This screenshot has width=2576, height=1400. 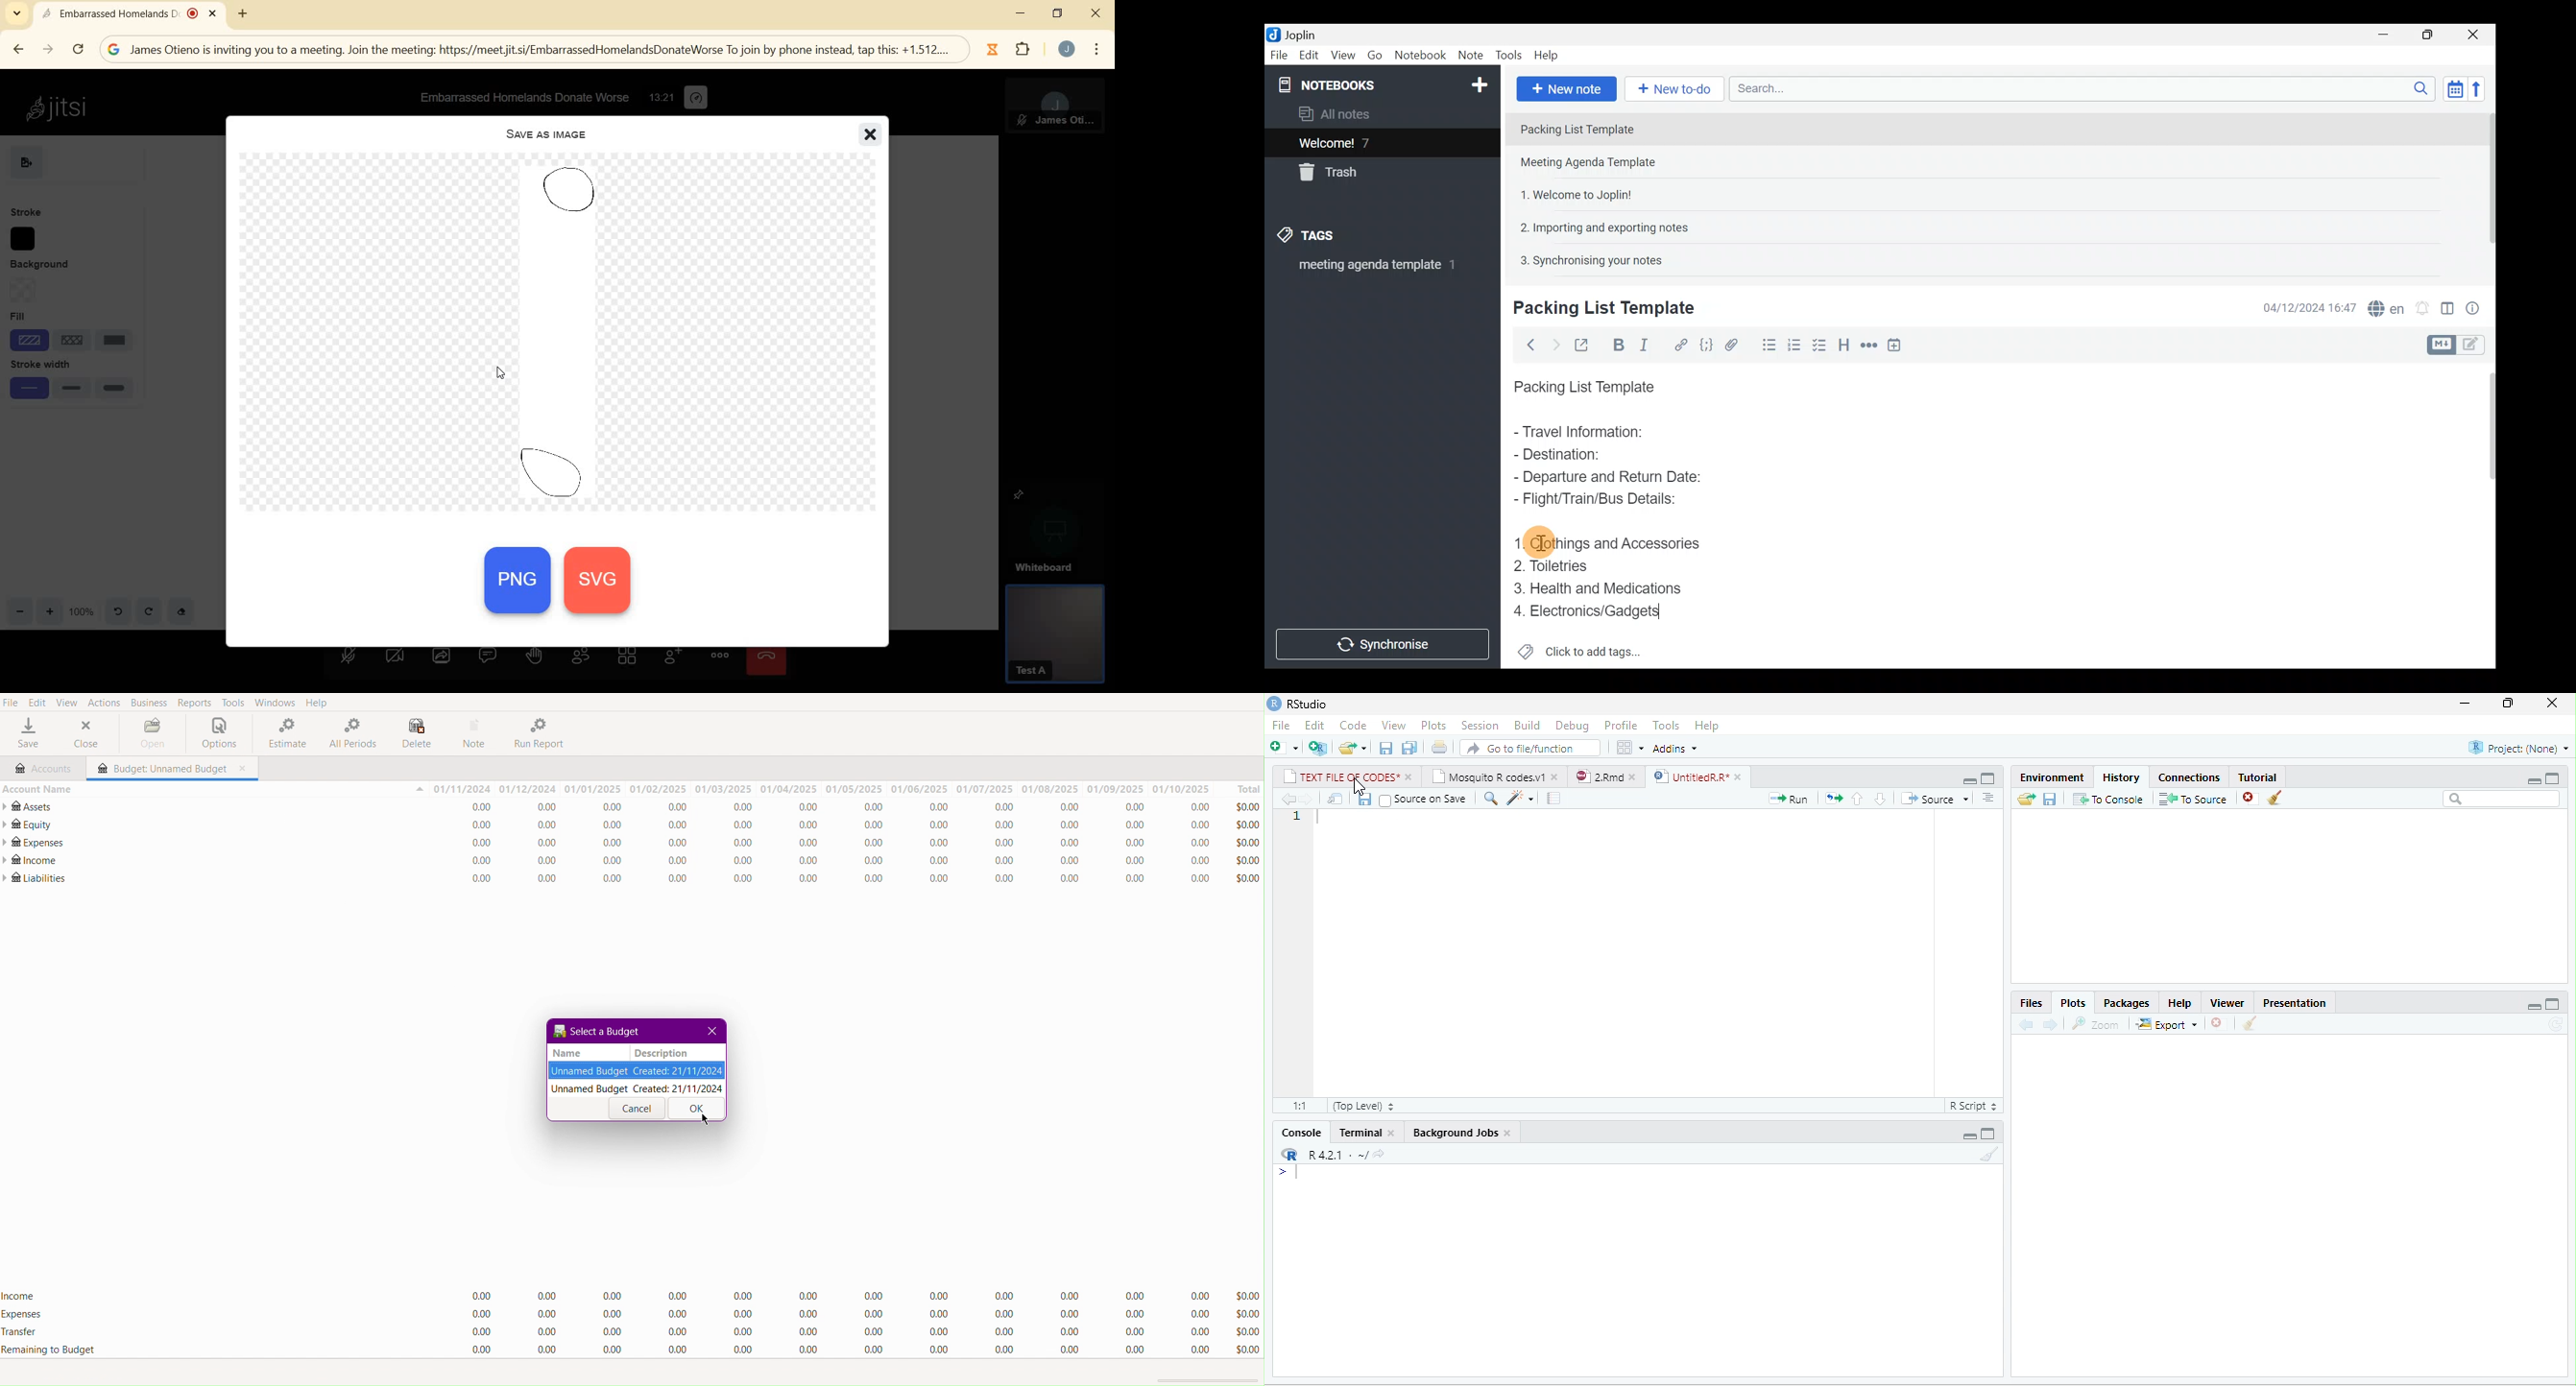 What do you see at coordinates (1623, 128) in the screenshot?
I see `Note 1` at bounding box center [1623, 128].